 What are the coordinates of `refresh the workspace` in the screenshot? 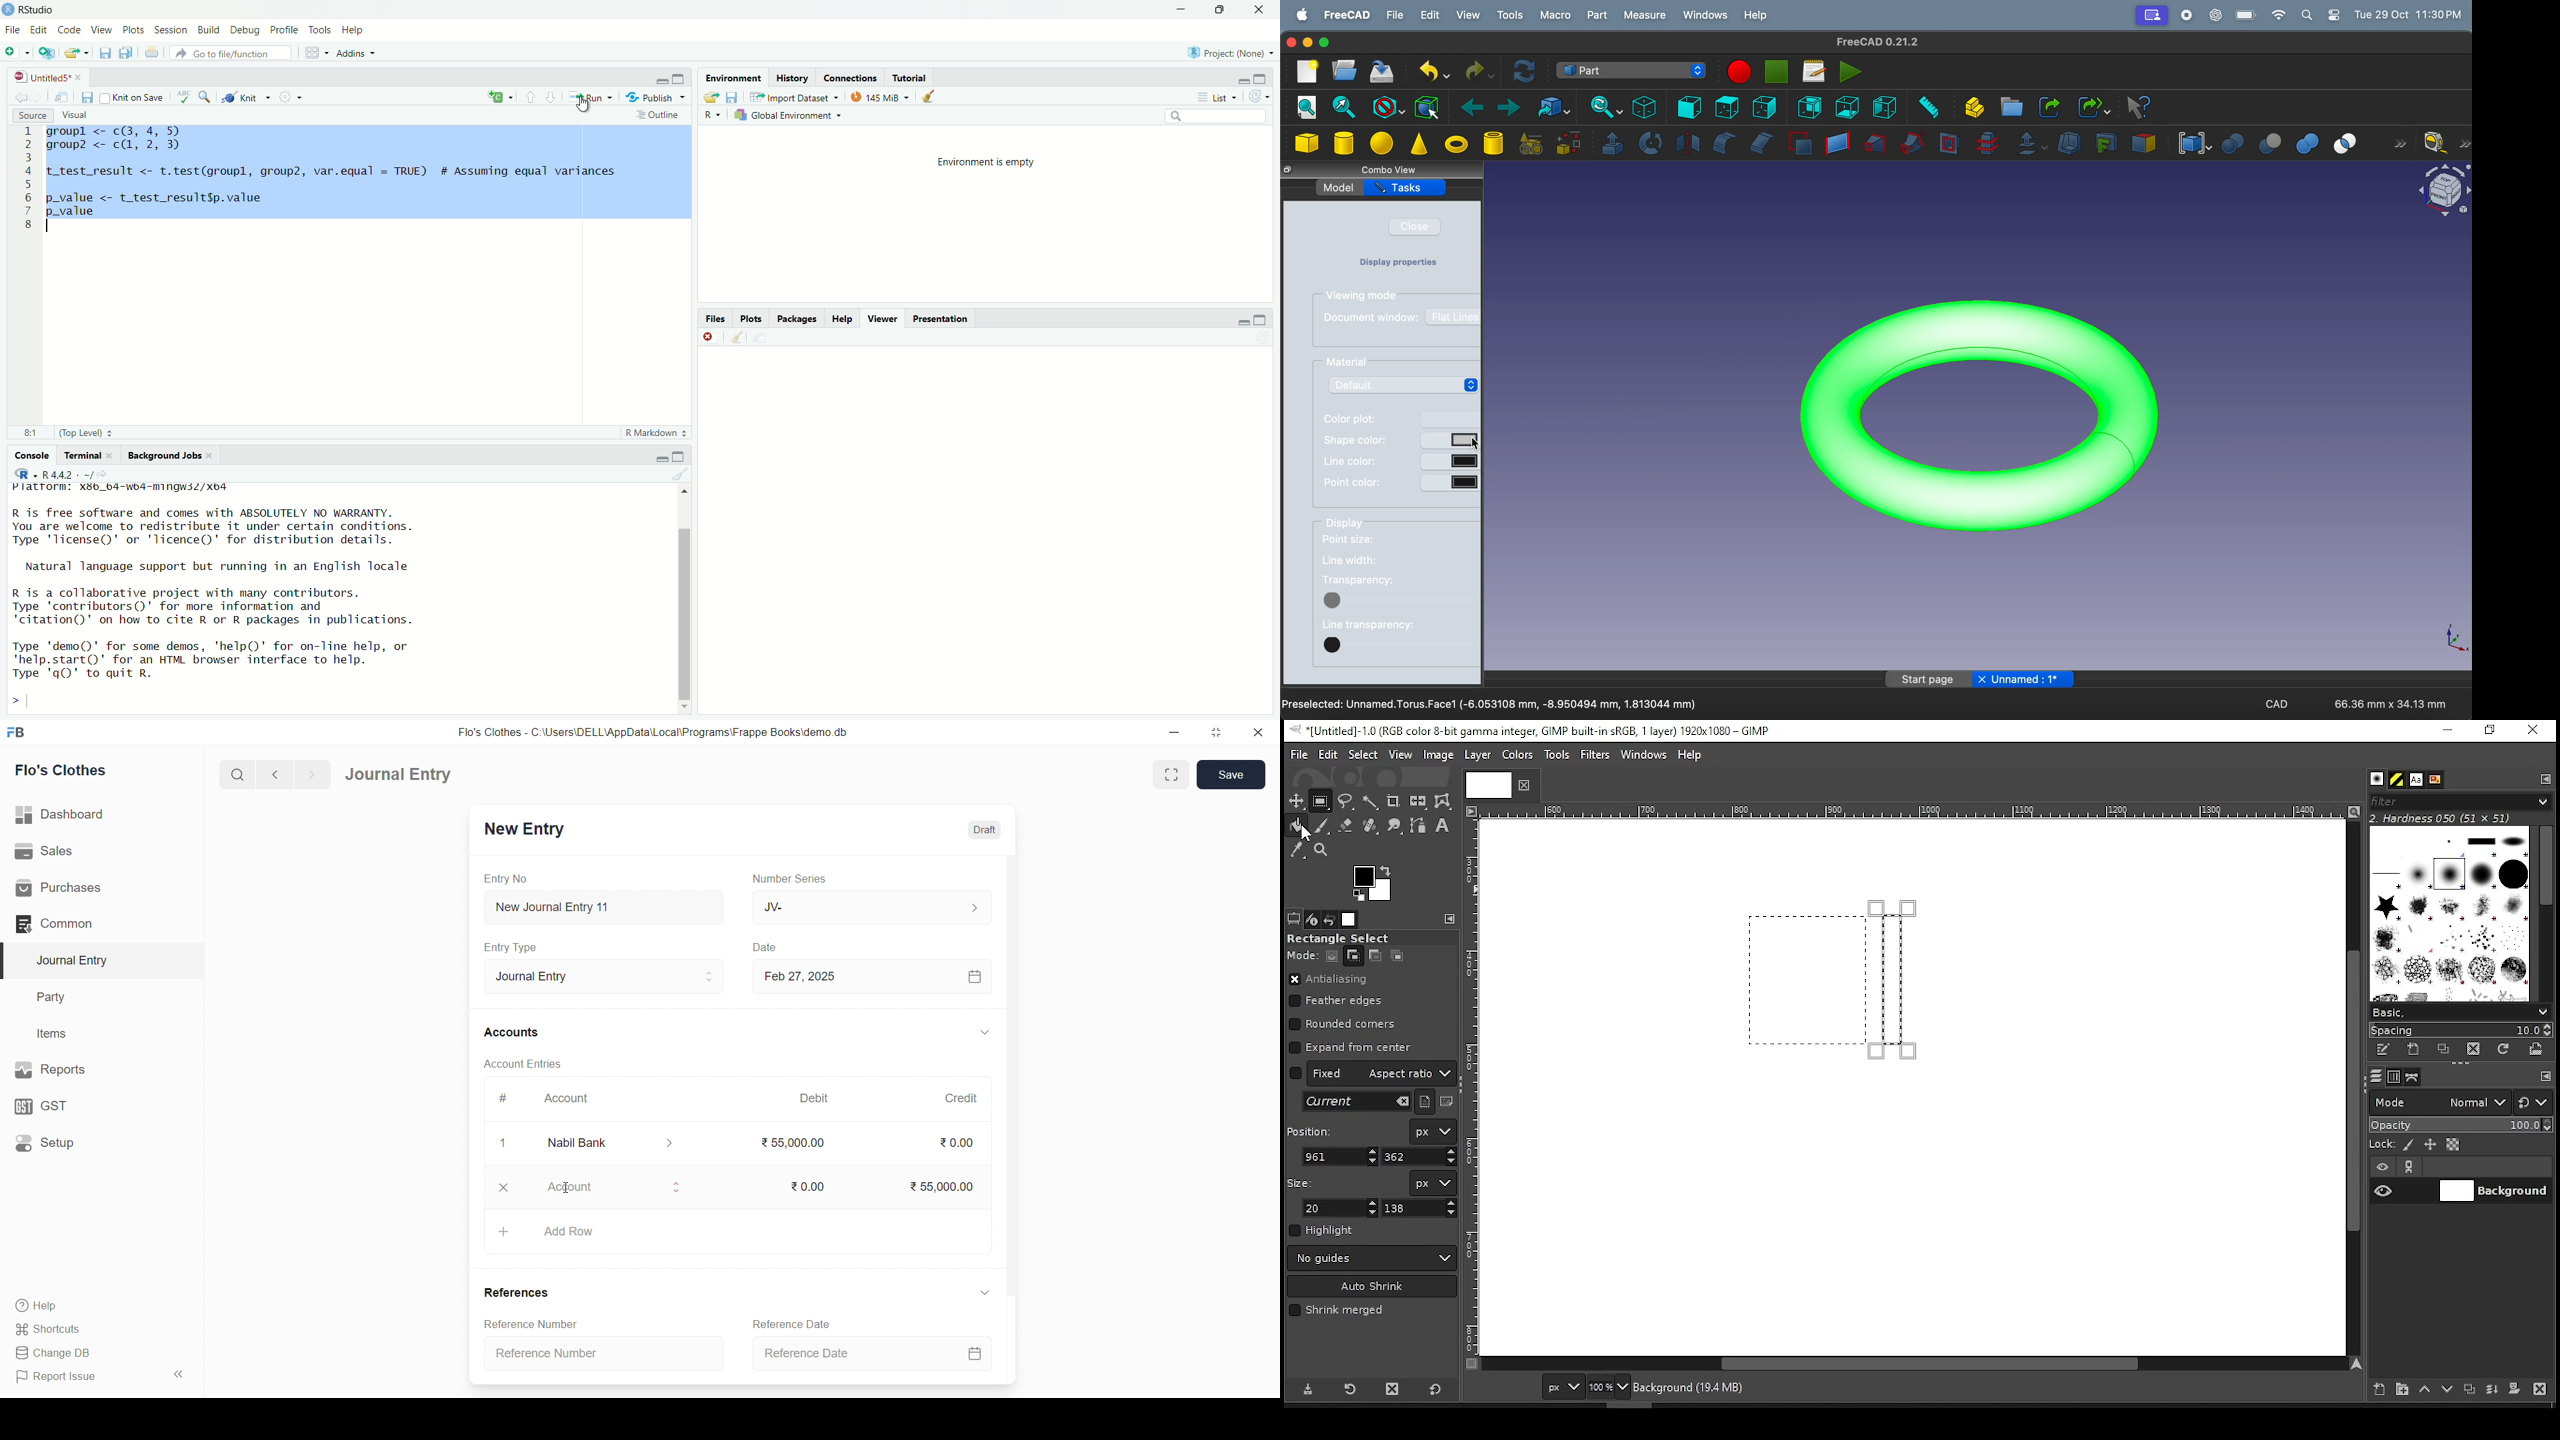 It's located at (1259, 97).